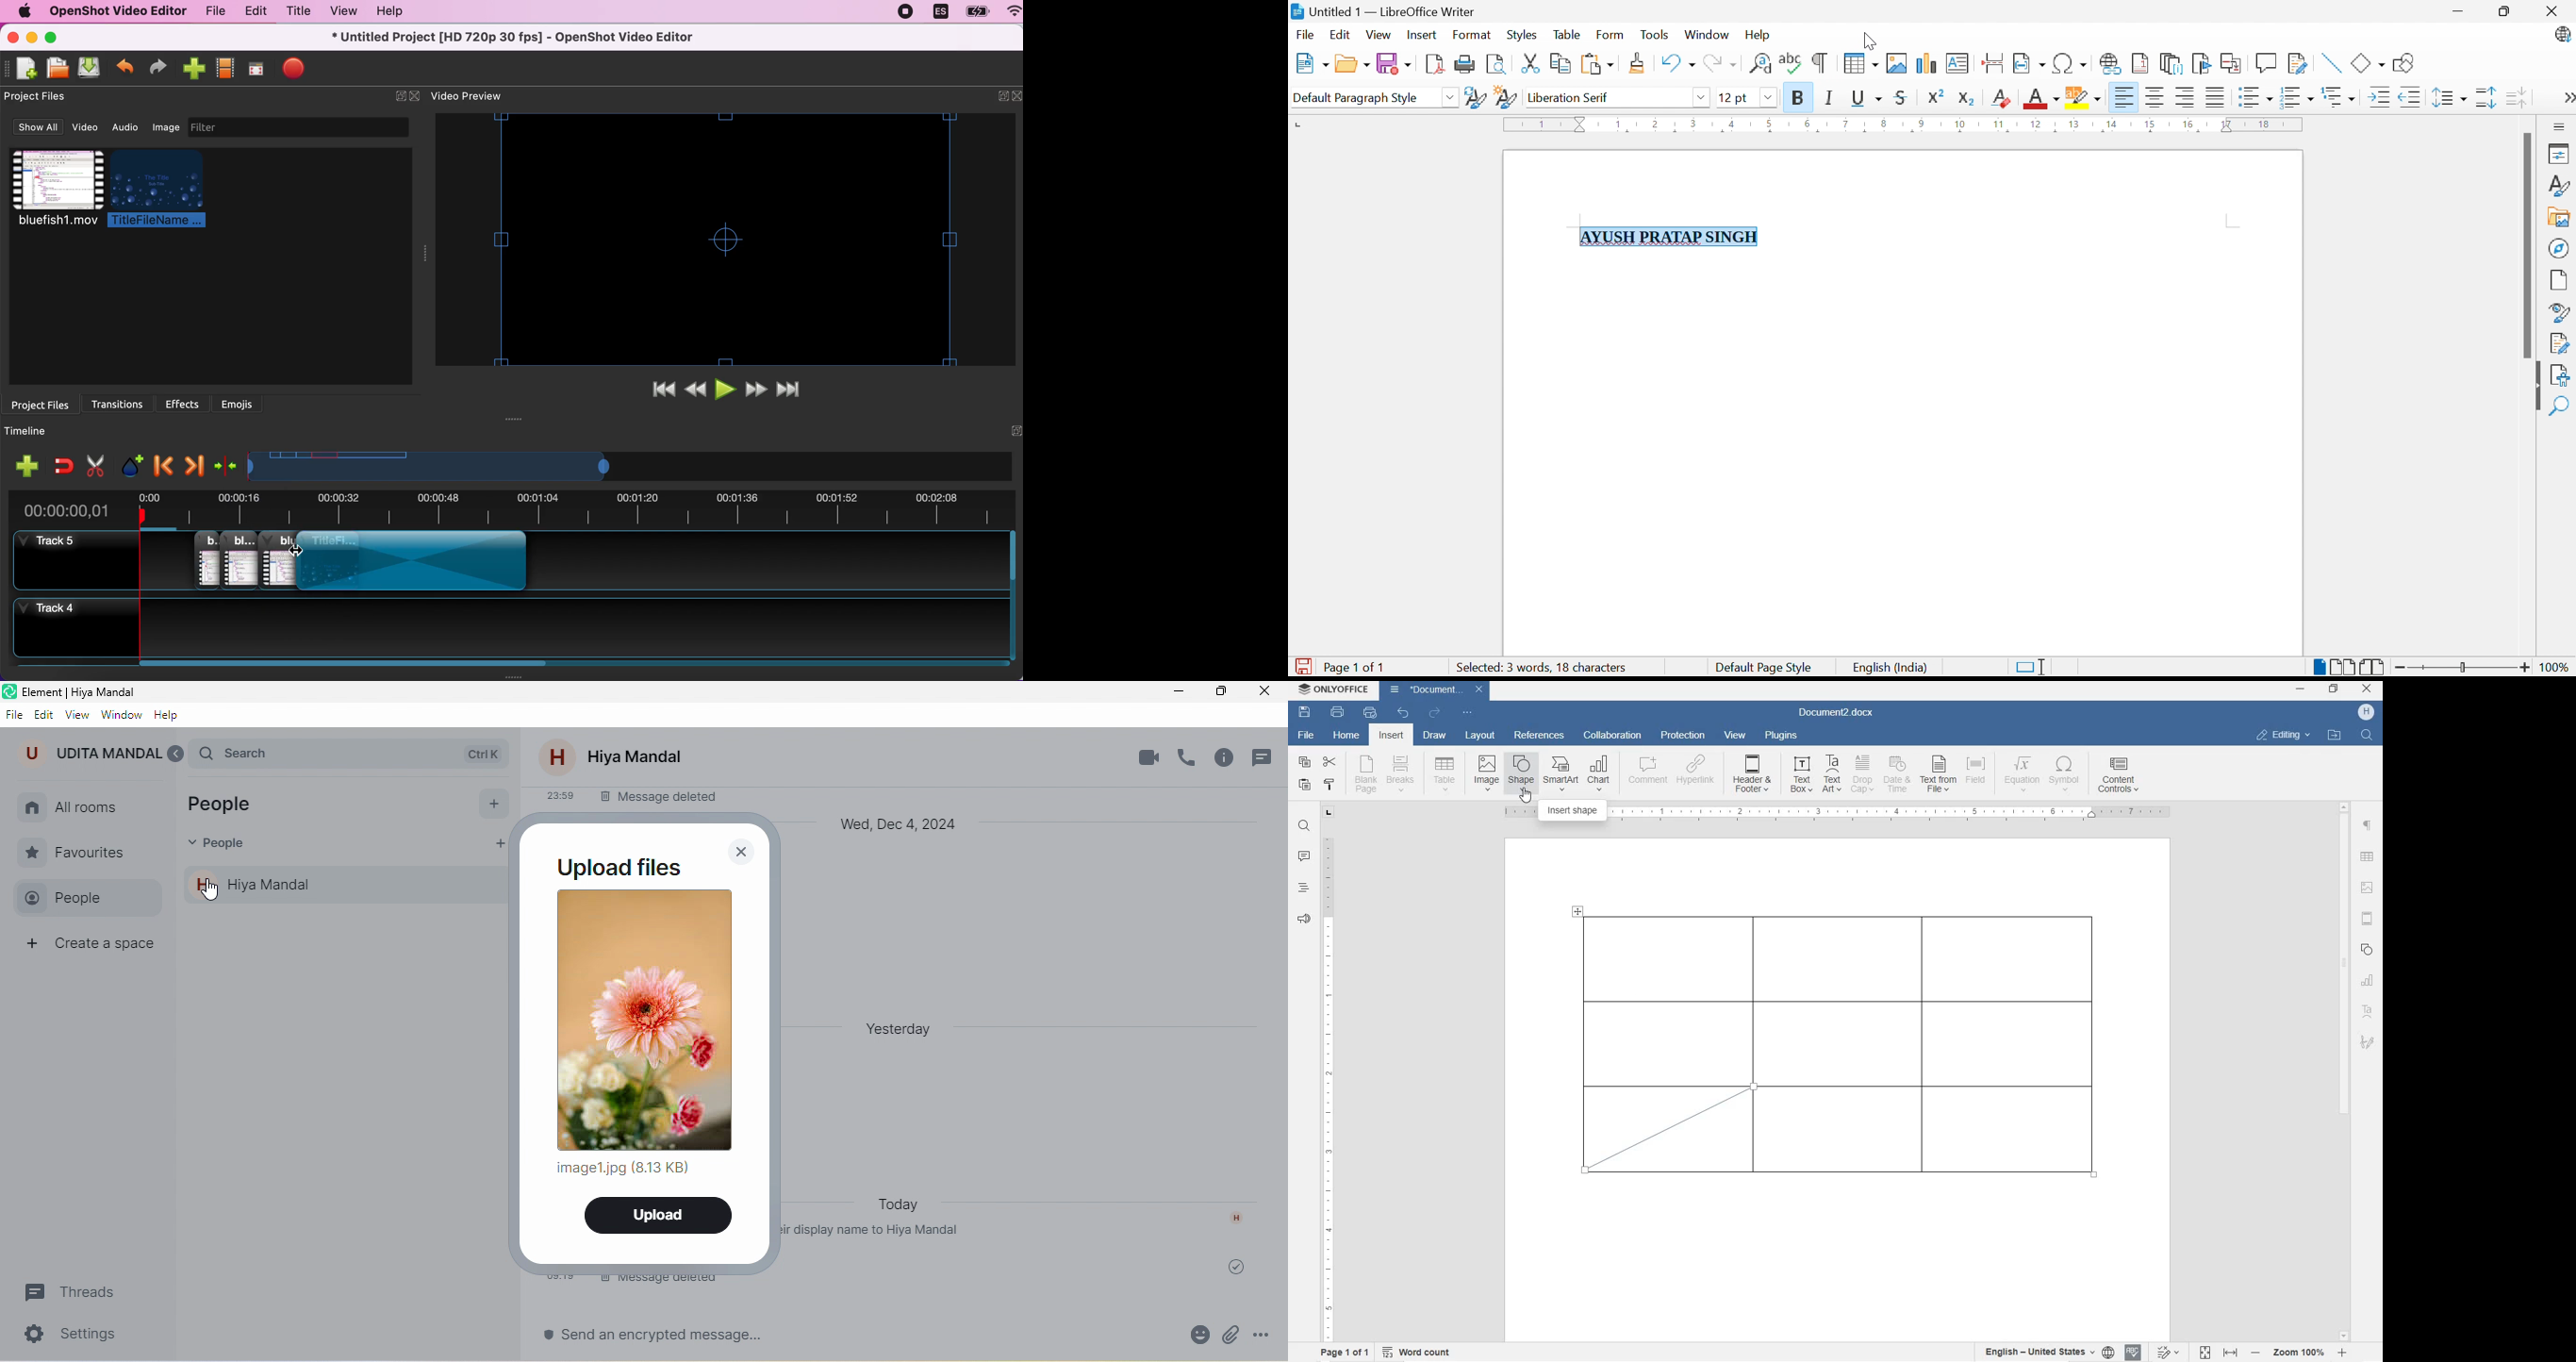 This screenshot has height=1372, width=2576. I want to click on Standard Selection. Click to change selection mode., so click(2033, 667).